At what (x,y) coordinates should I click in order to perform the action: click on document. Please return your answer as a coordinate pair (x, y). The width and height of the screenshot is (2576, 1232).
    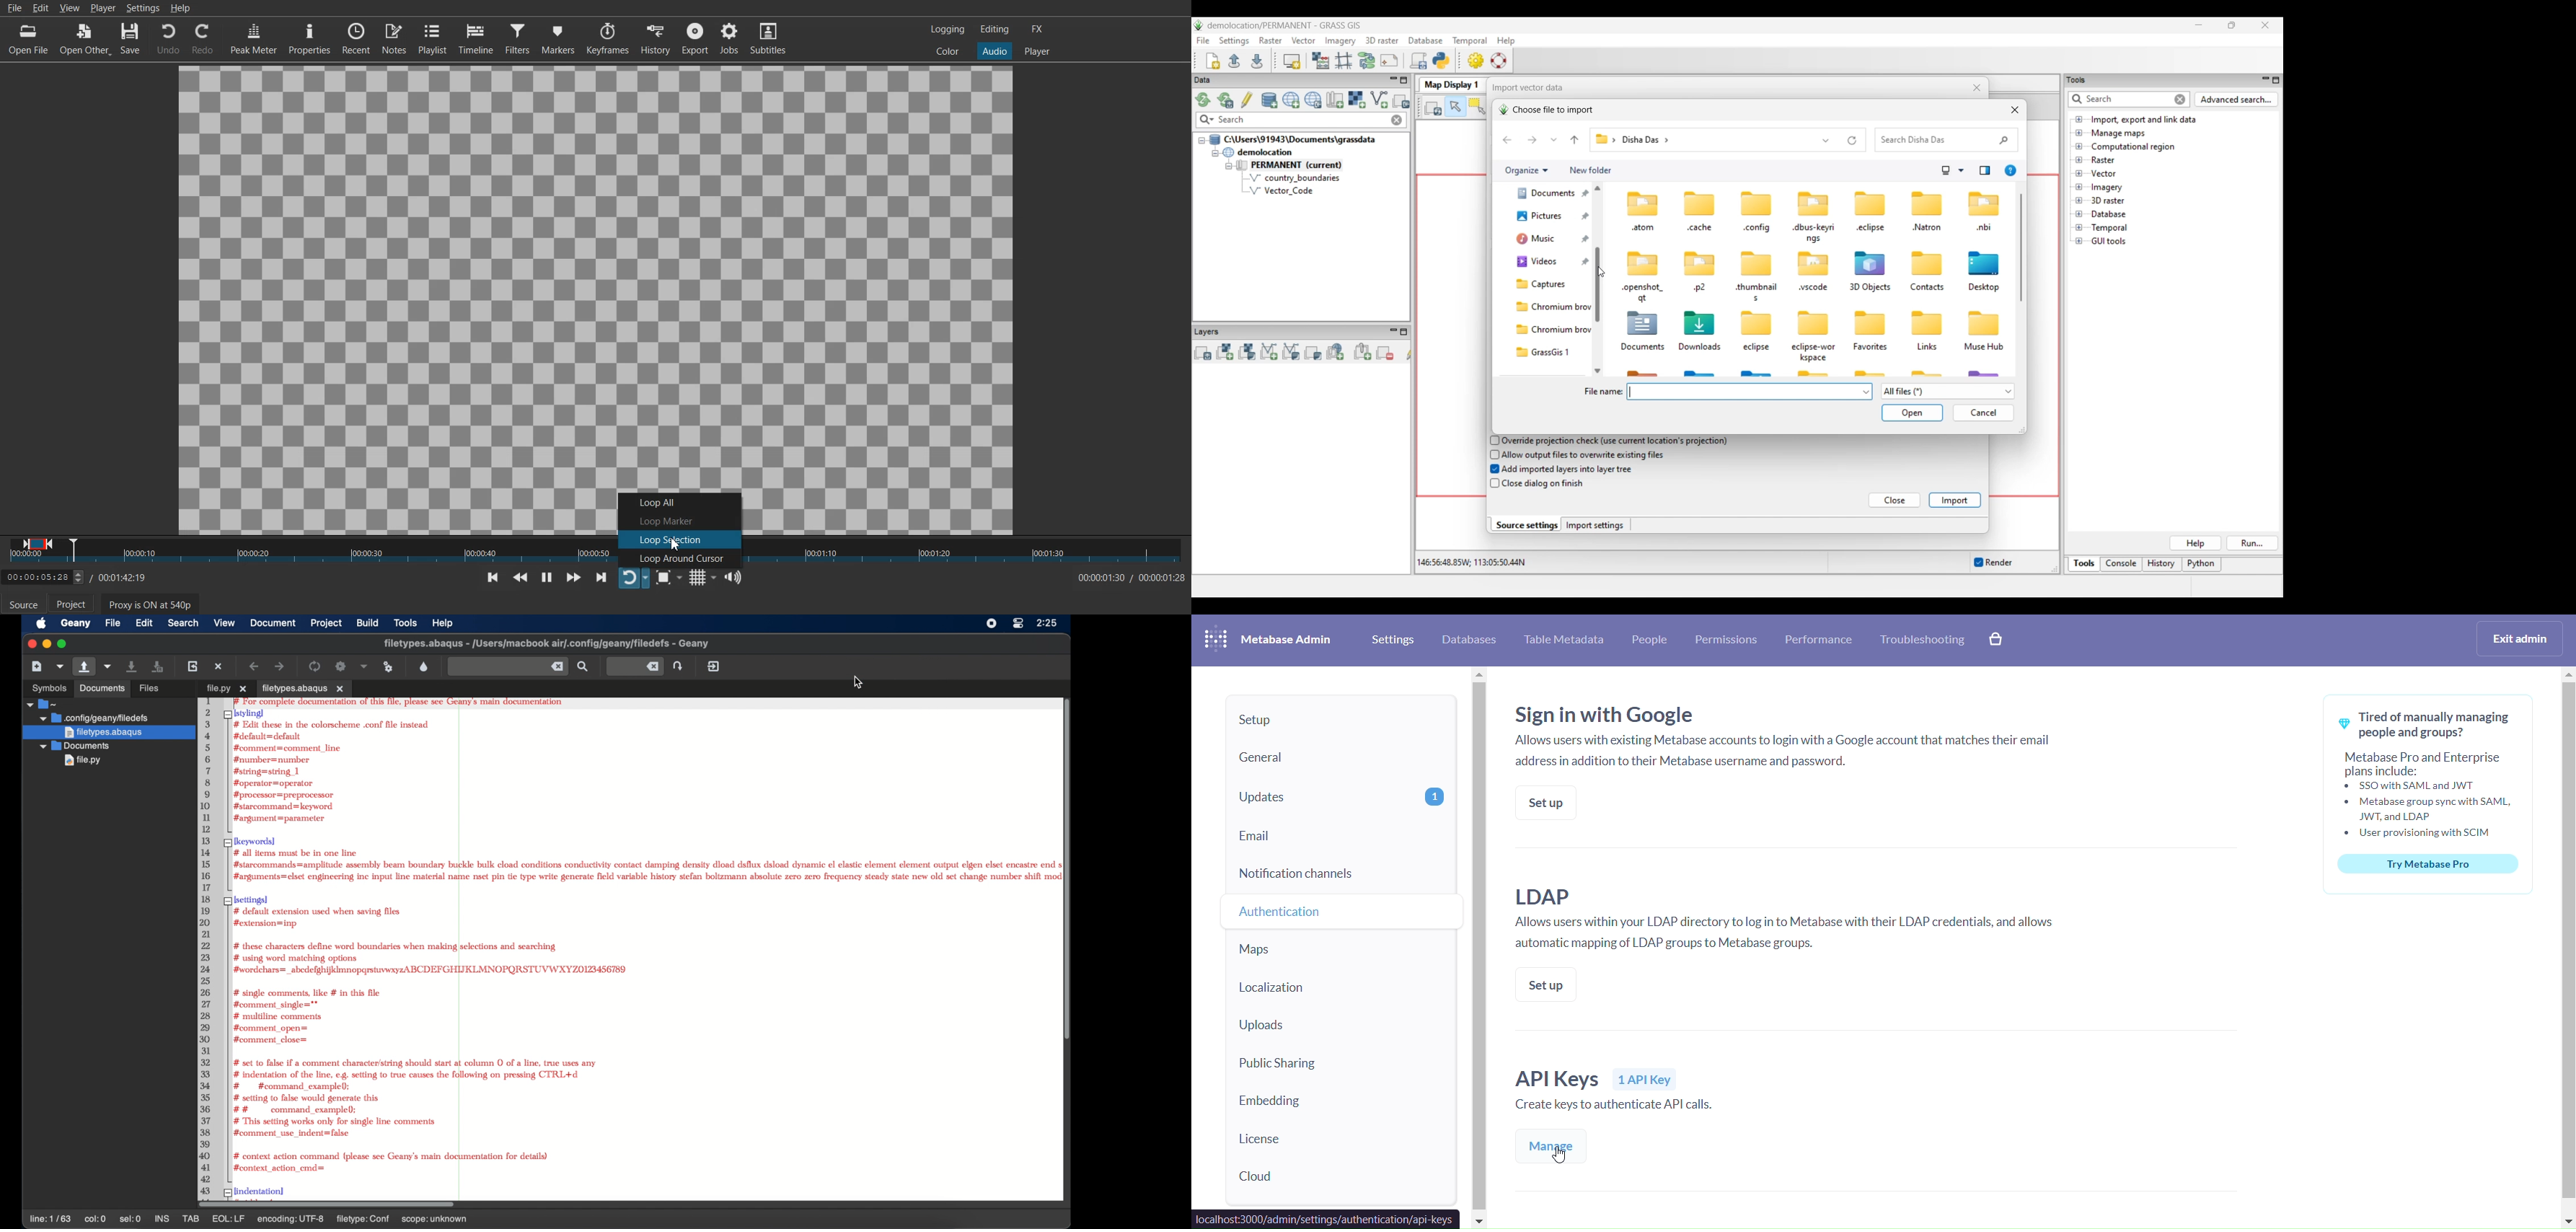
    Looking at the image, I should click on (272, 622).